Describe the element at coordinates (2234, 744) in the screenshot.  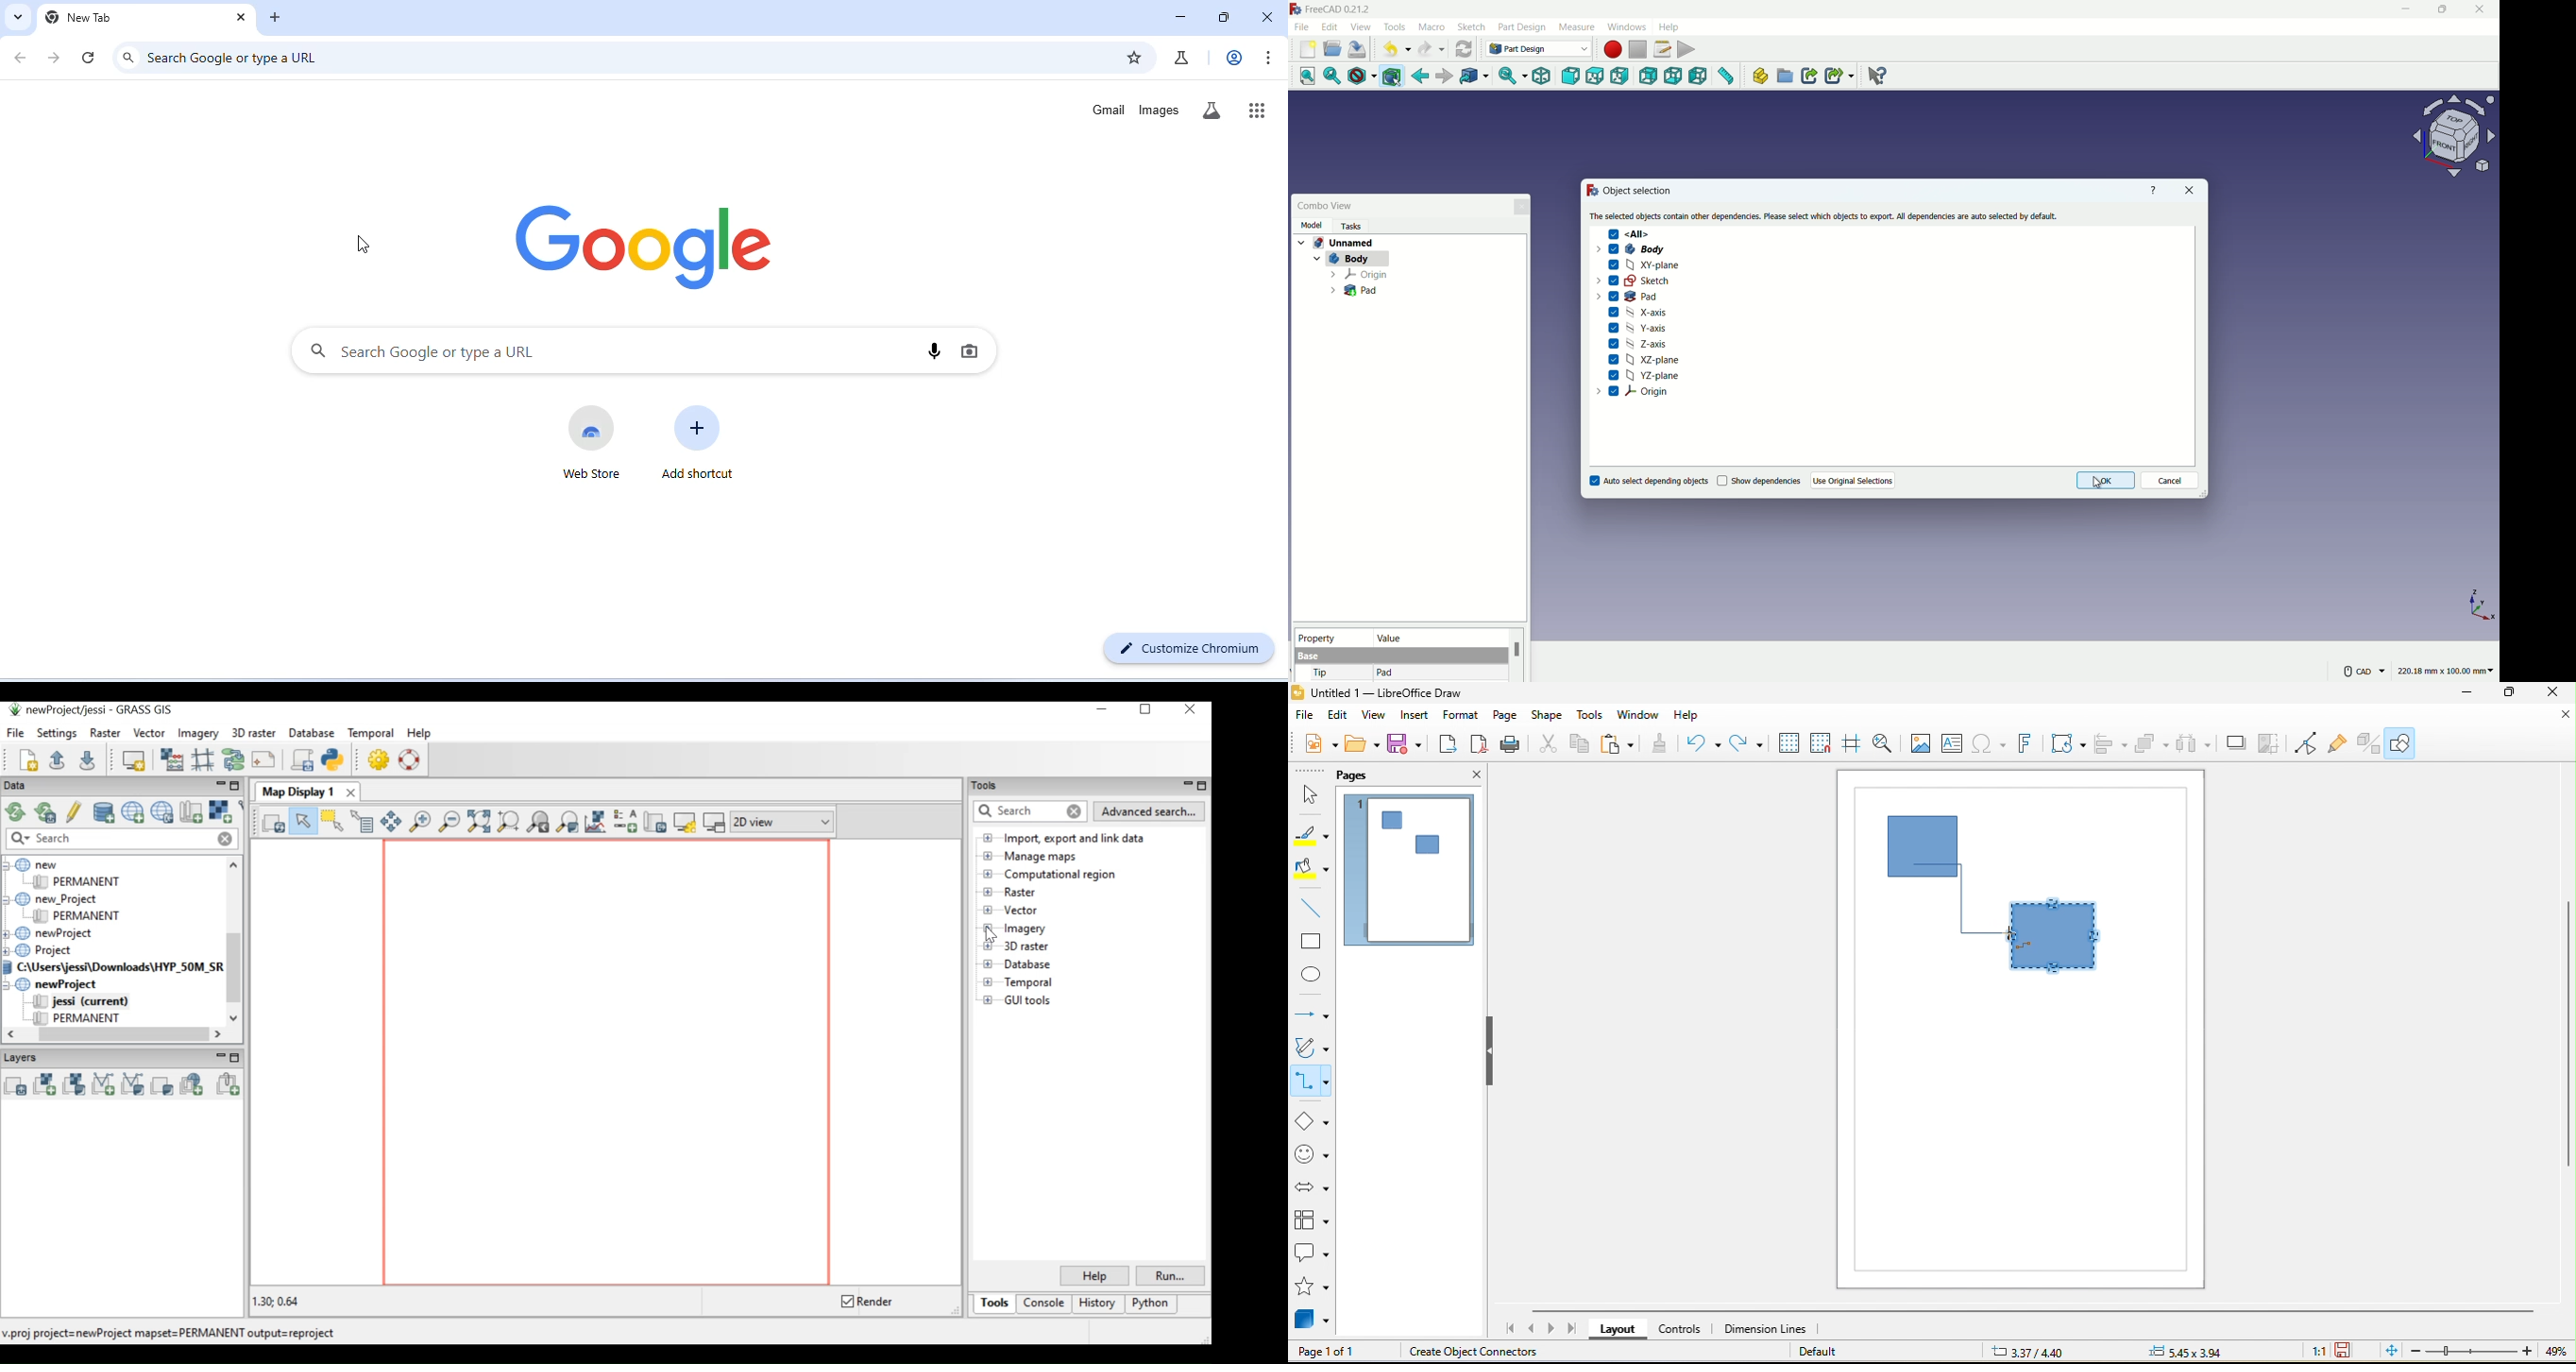
I see `shadow` at that location.